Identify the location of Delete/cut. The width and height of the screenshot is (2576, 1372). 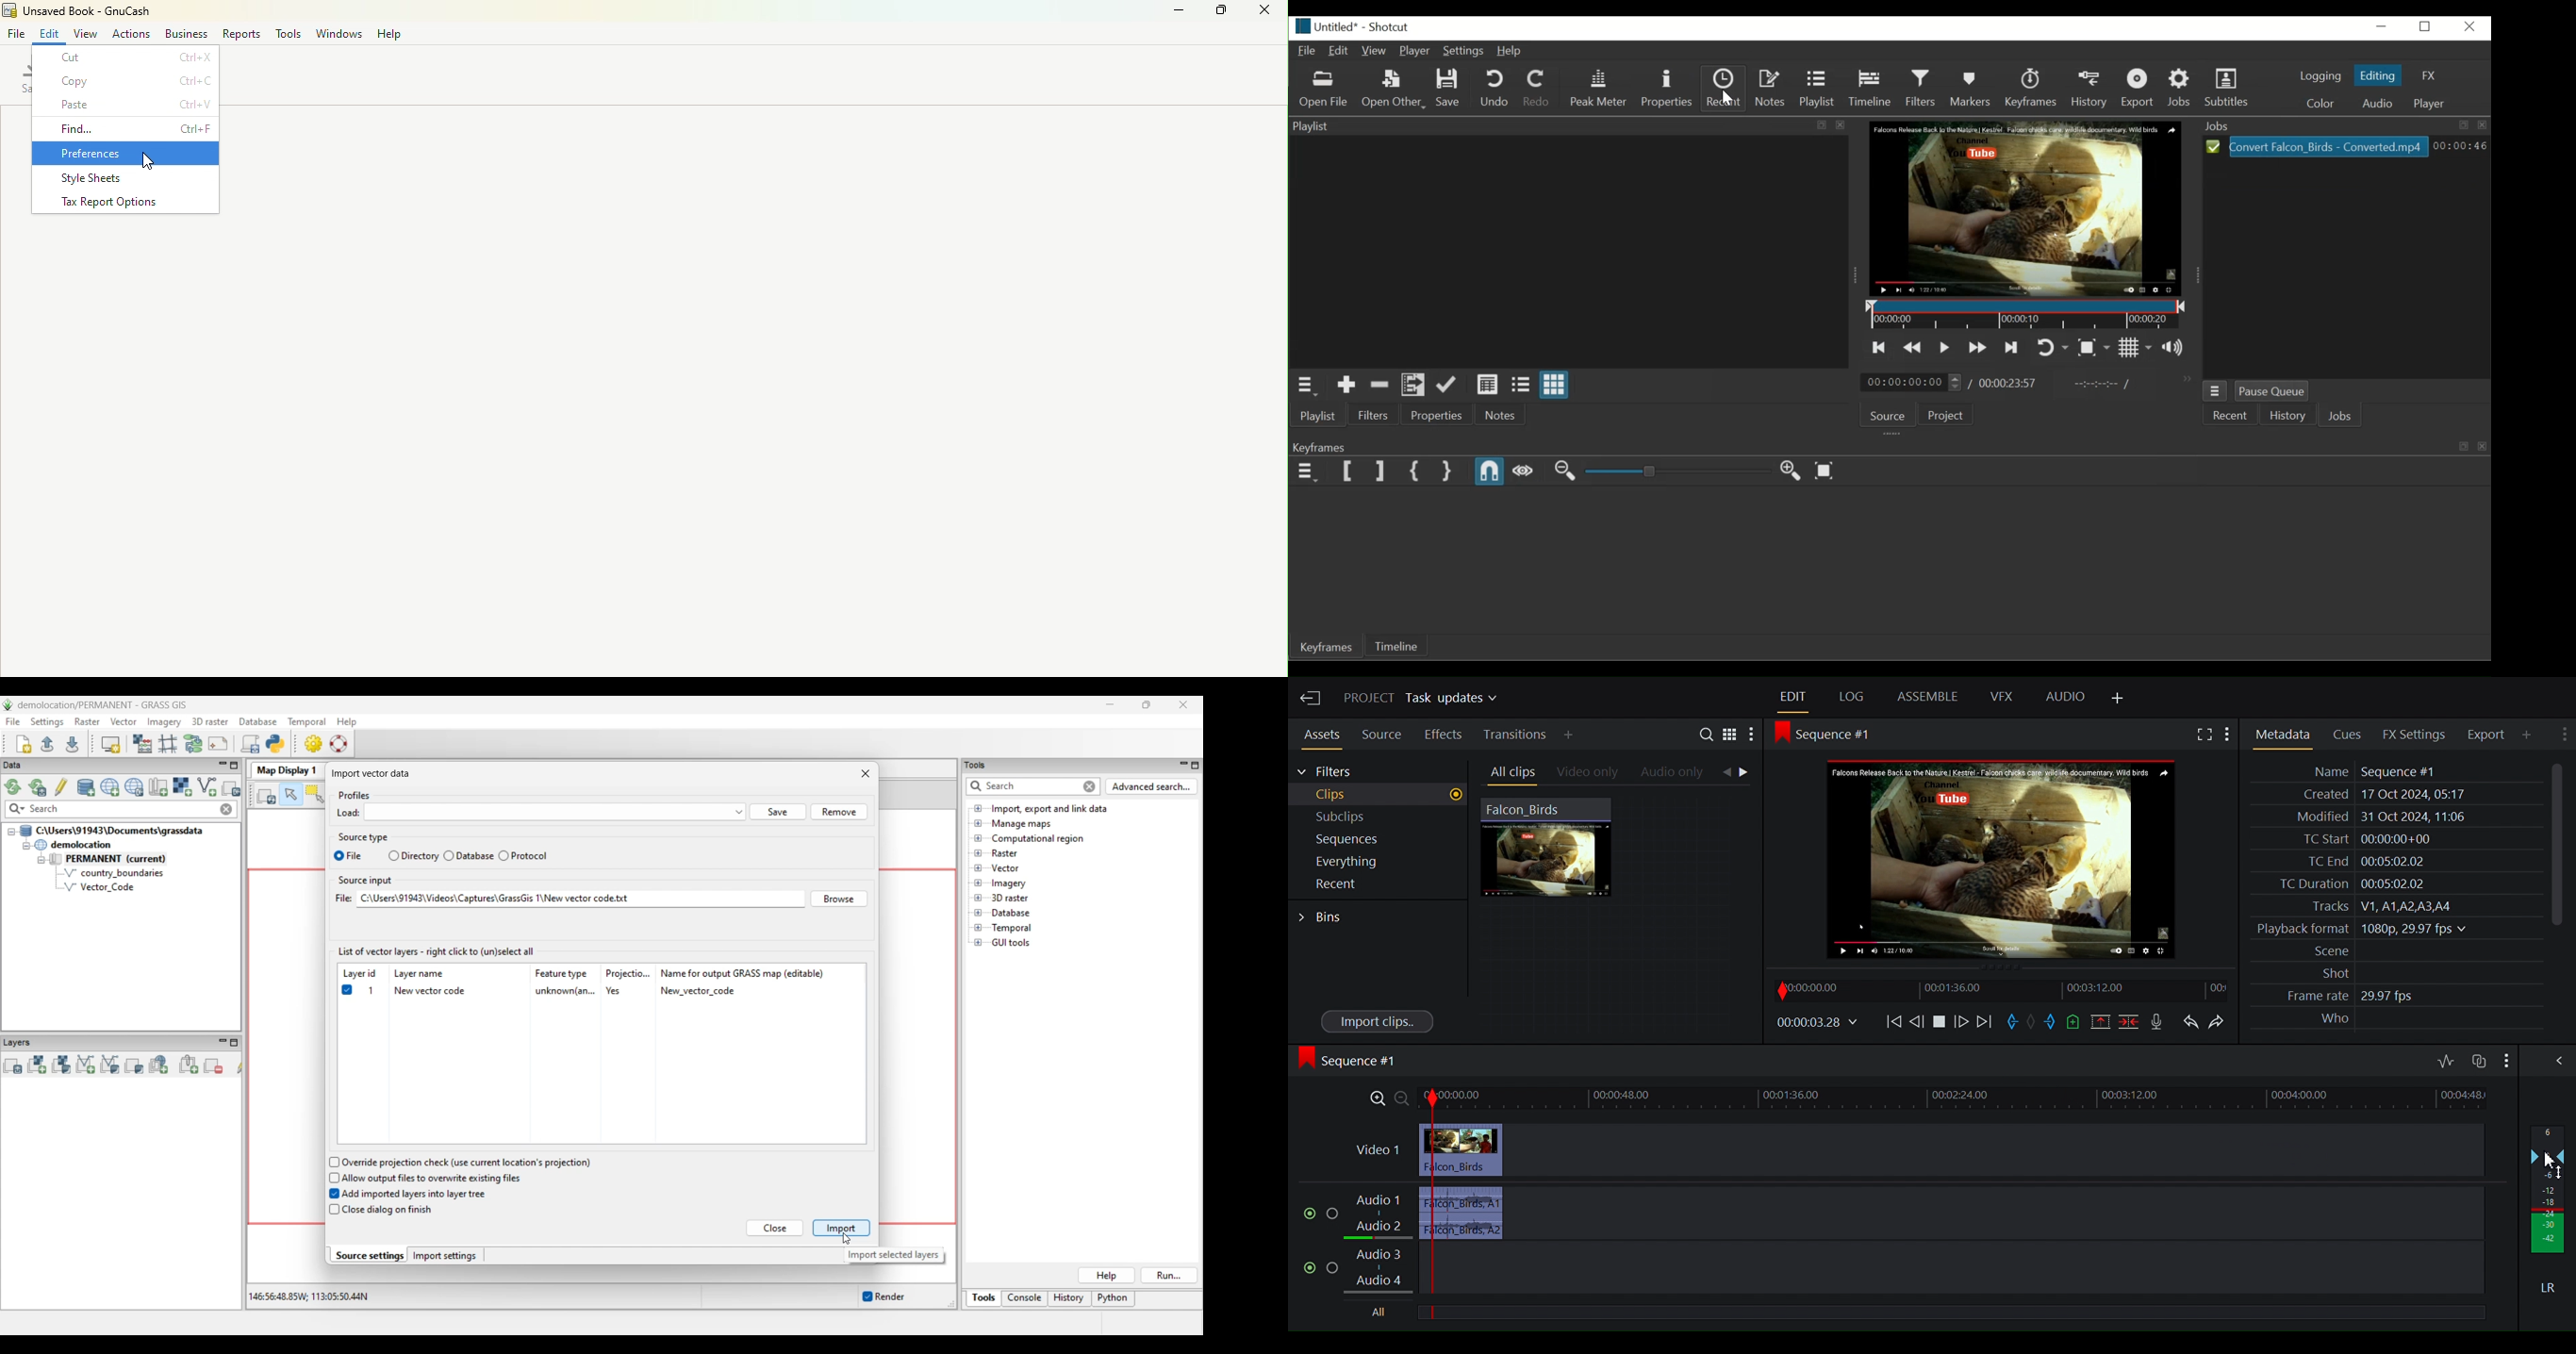
(2128, 1022).